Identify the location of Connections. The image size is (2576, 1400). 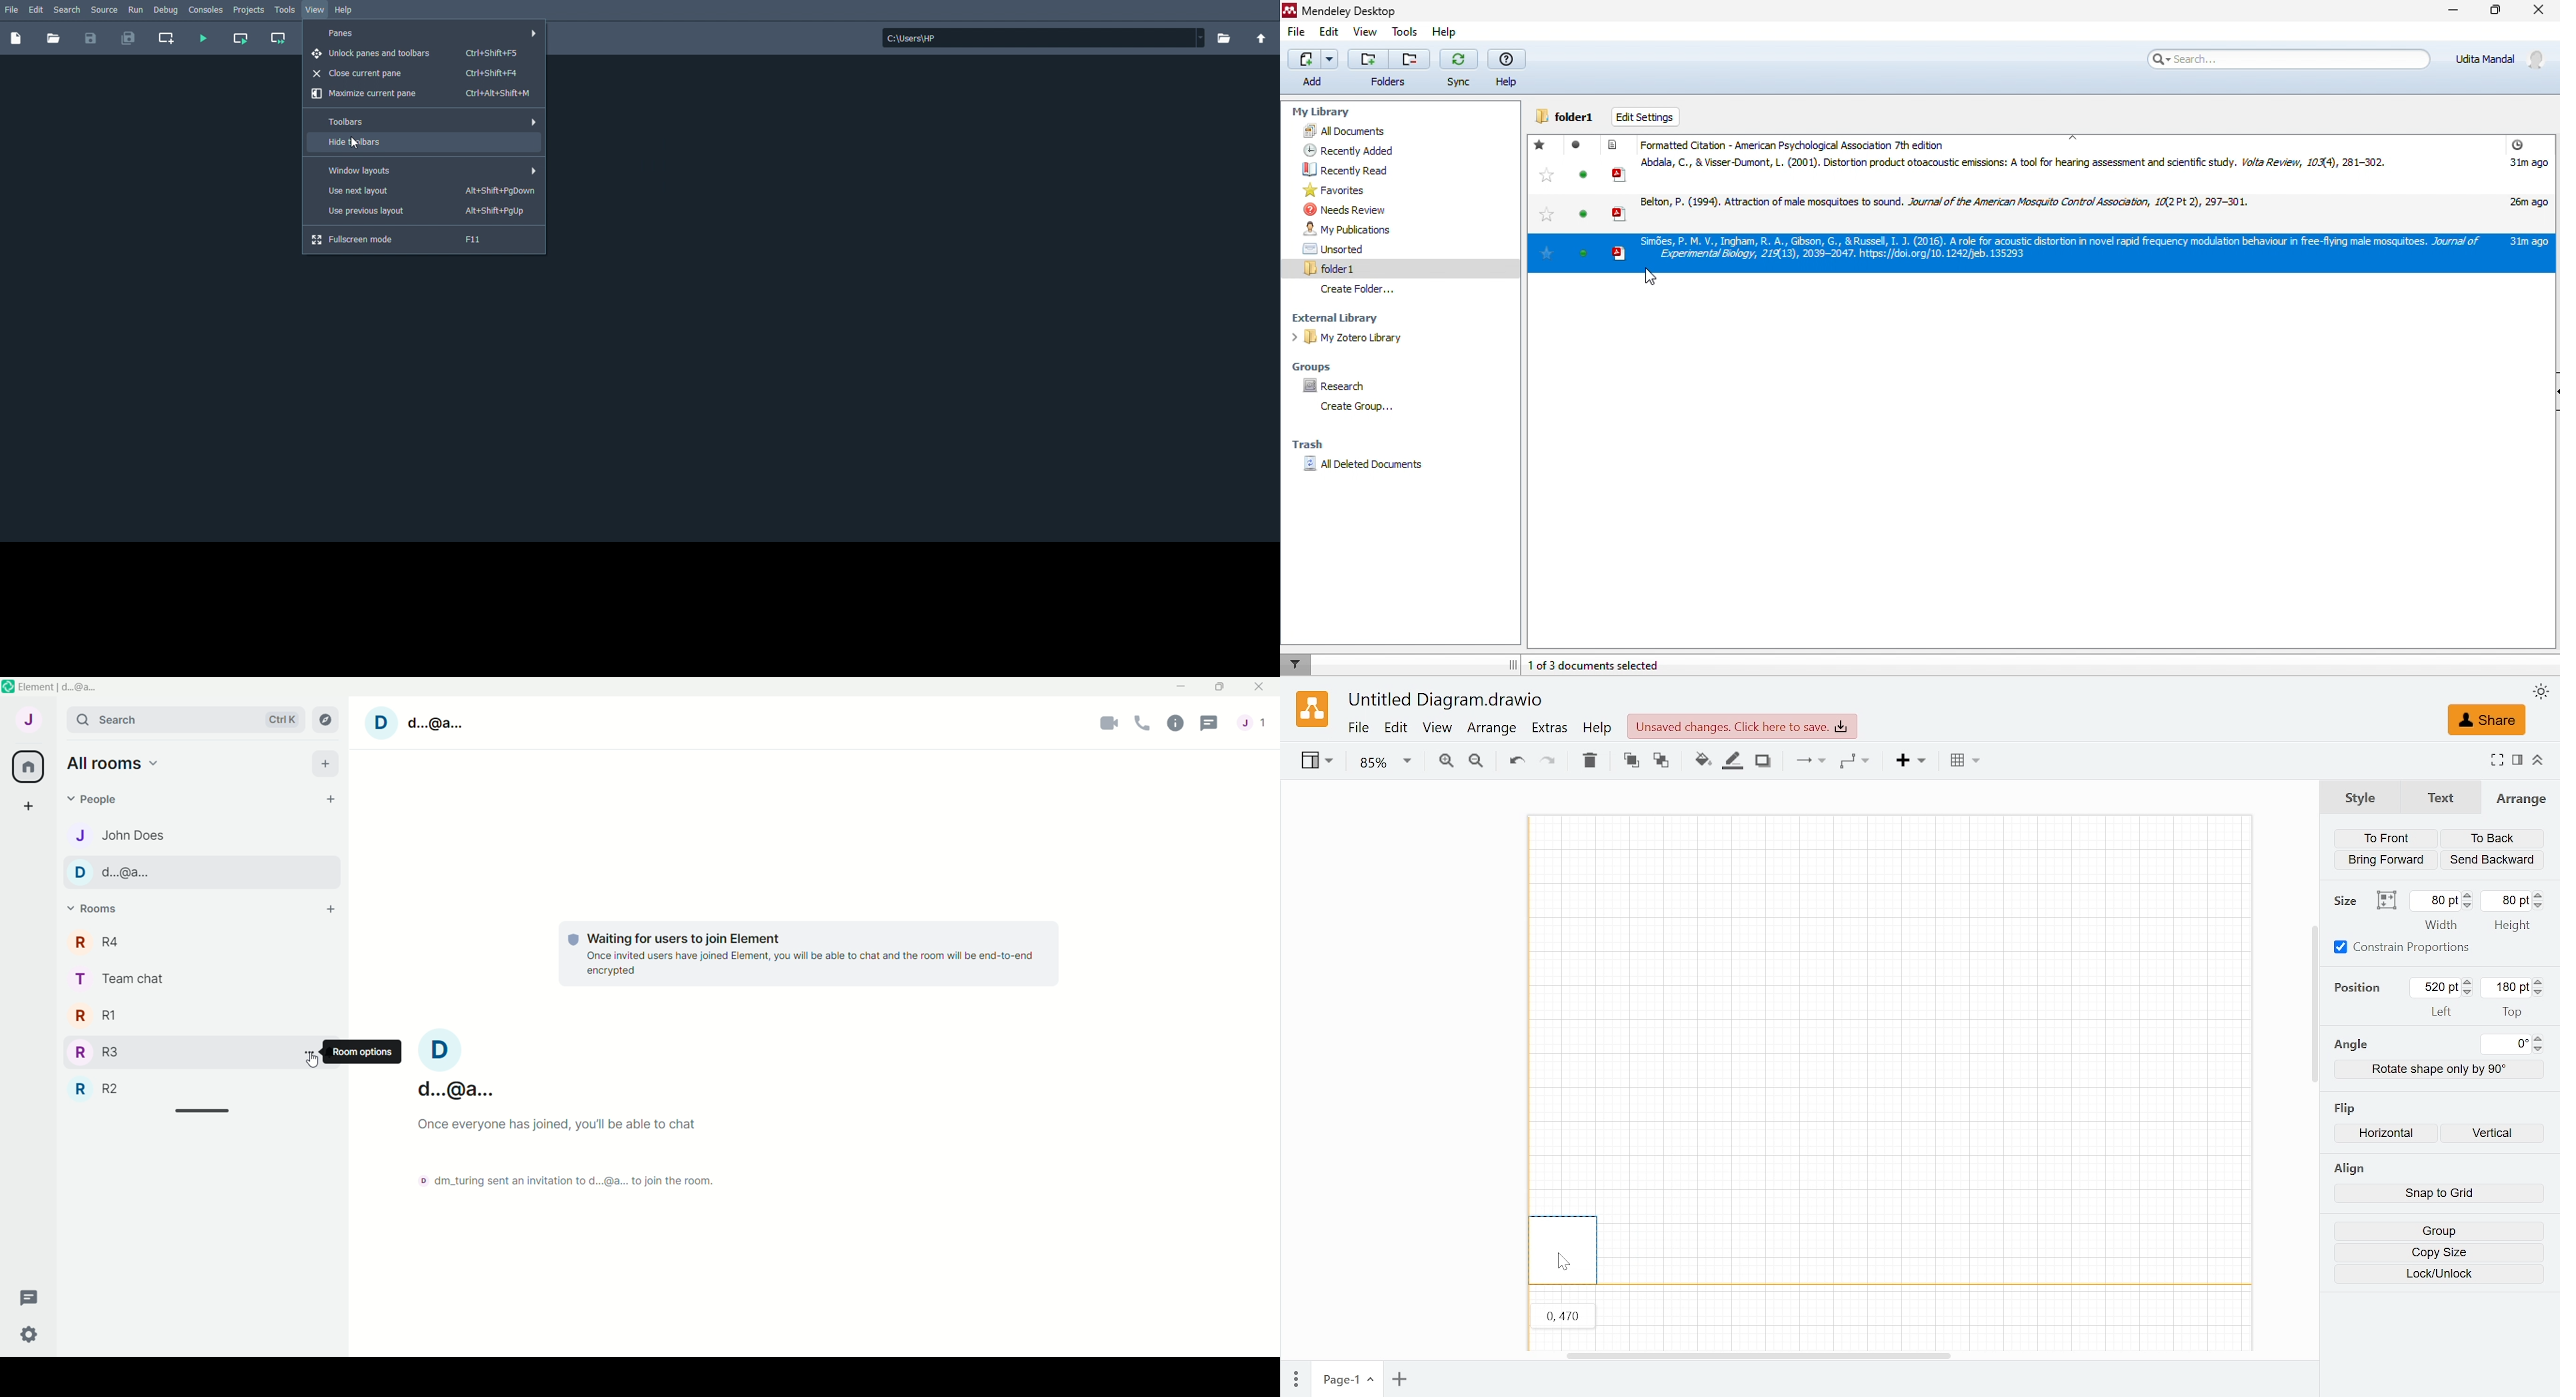
(1808, 761).